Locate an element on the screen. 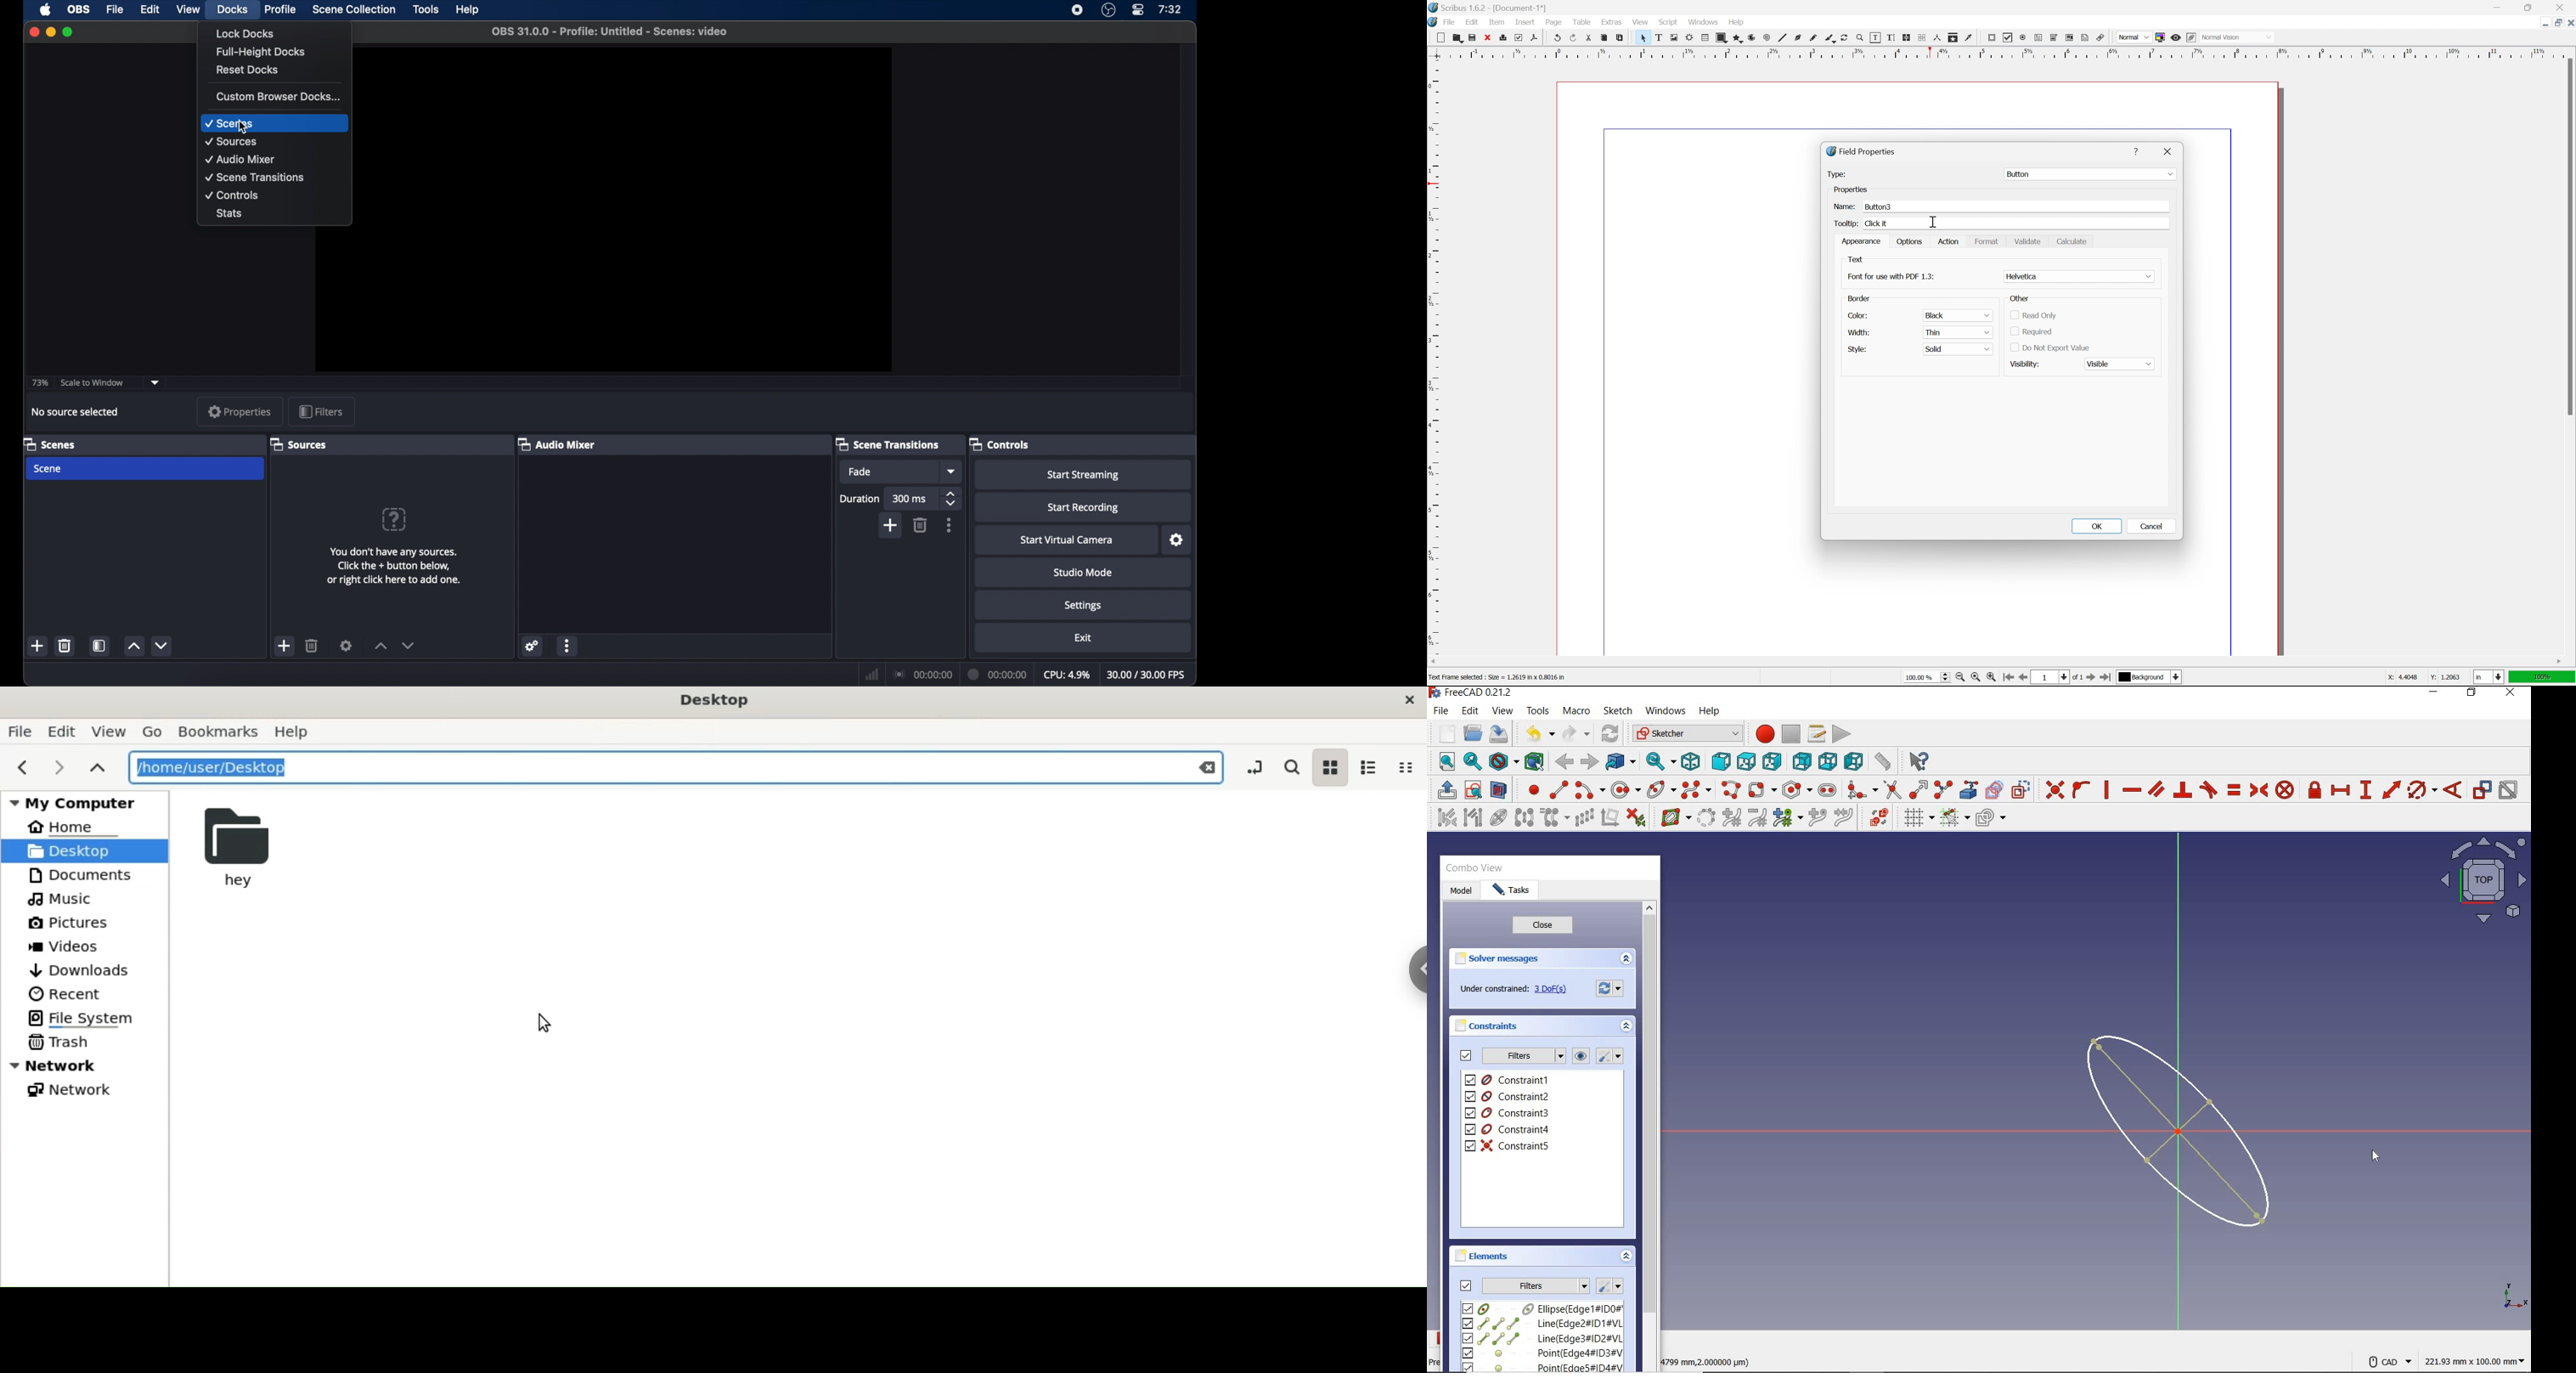 The image size is (2576, 1400). docks is located at coordinates (233, 9).